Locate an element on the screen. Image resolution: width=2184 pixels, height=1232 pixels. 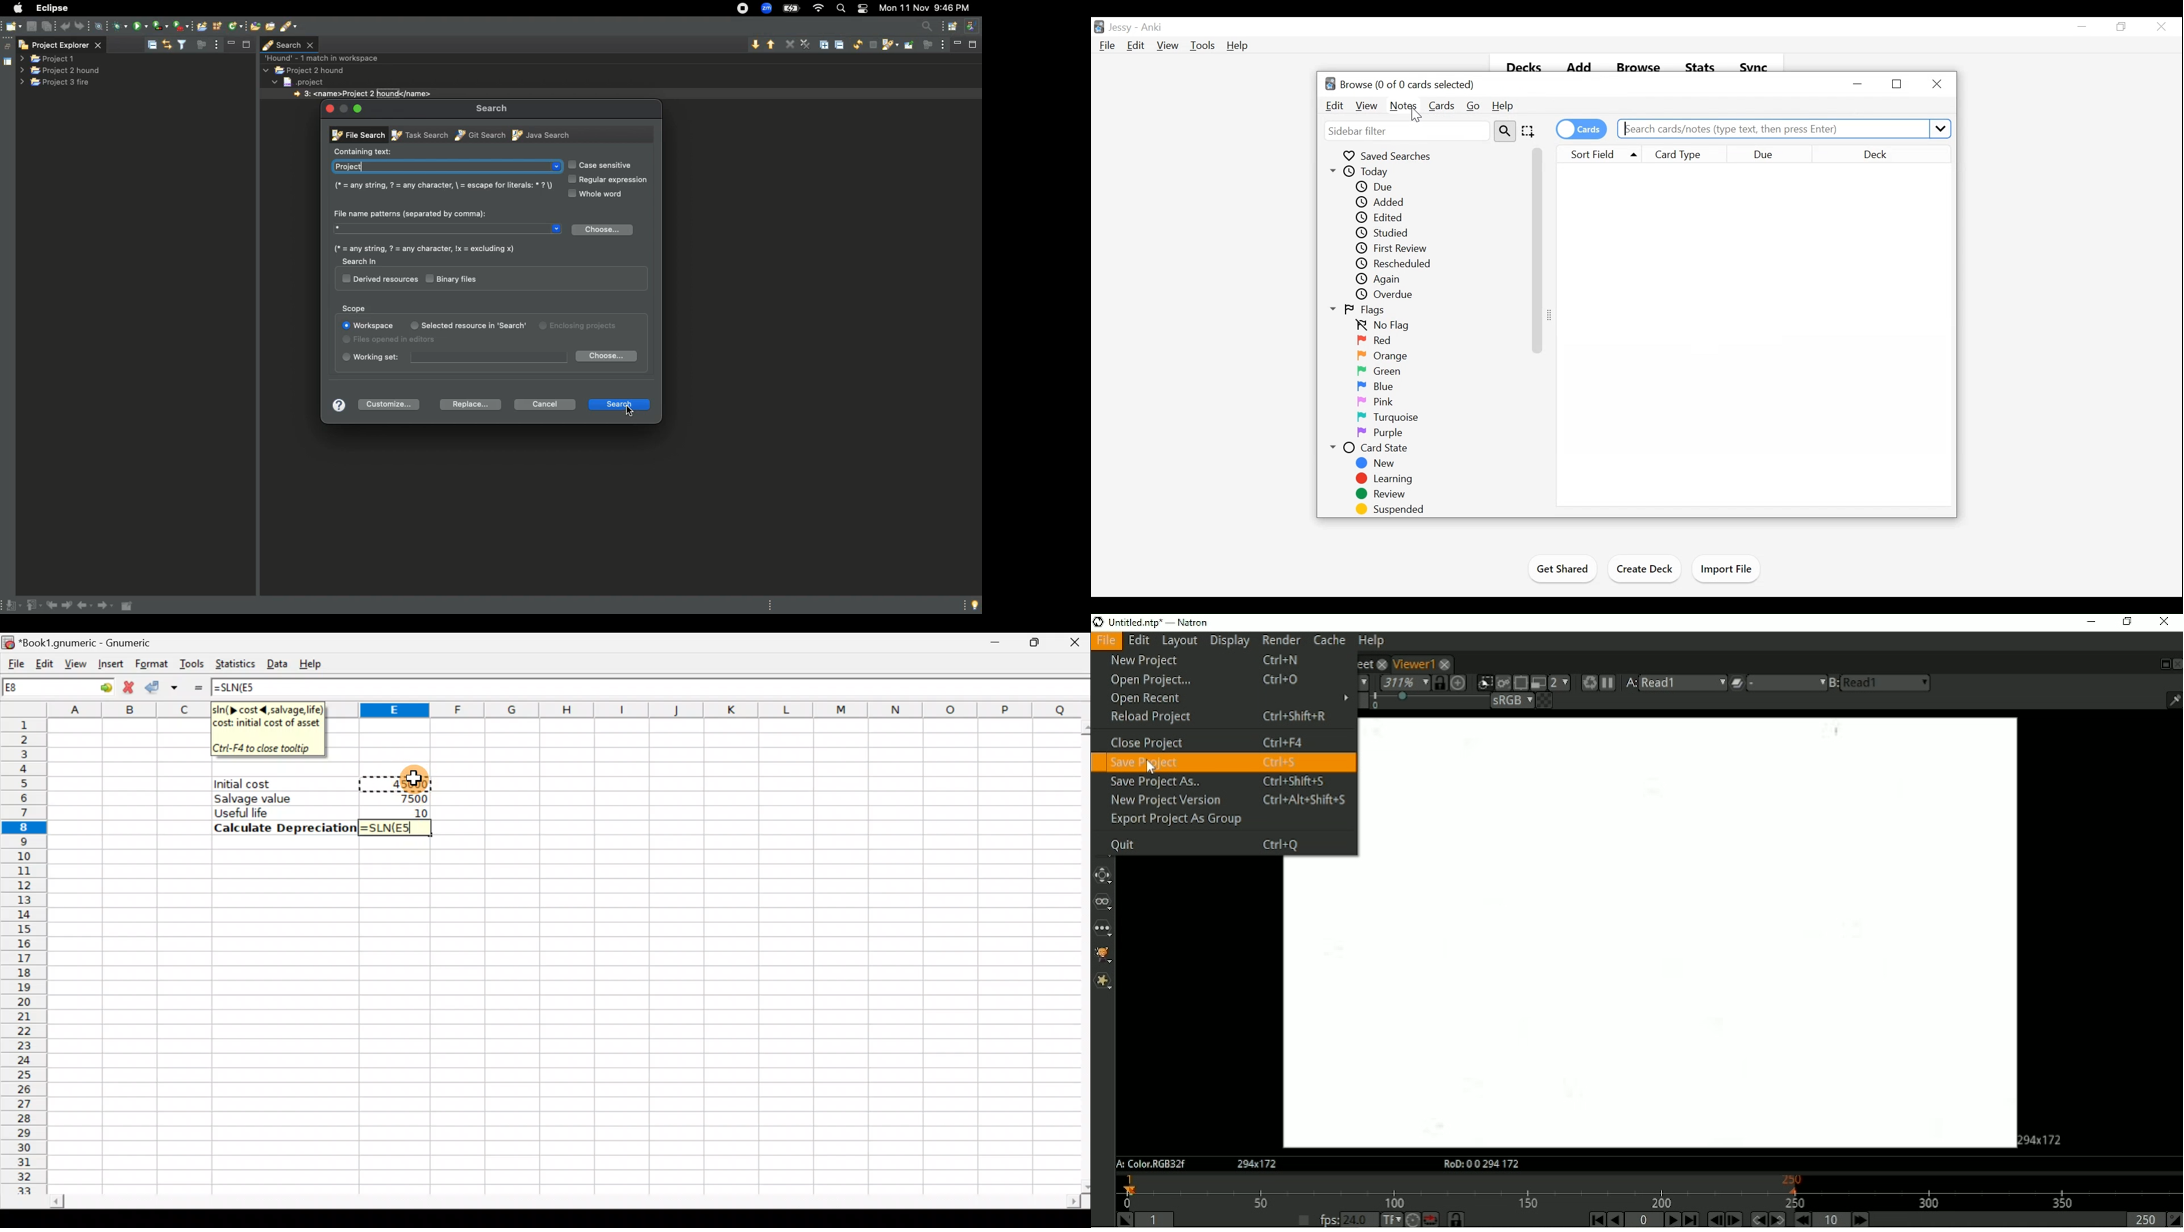
new java type is located at coordinates (218, 26).